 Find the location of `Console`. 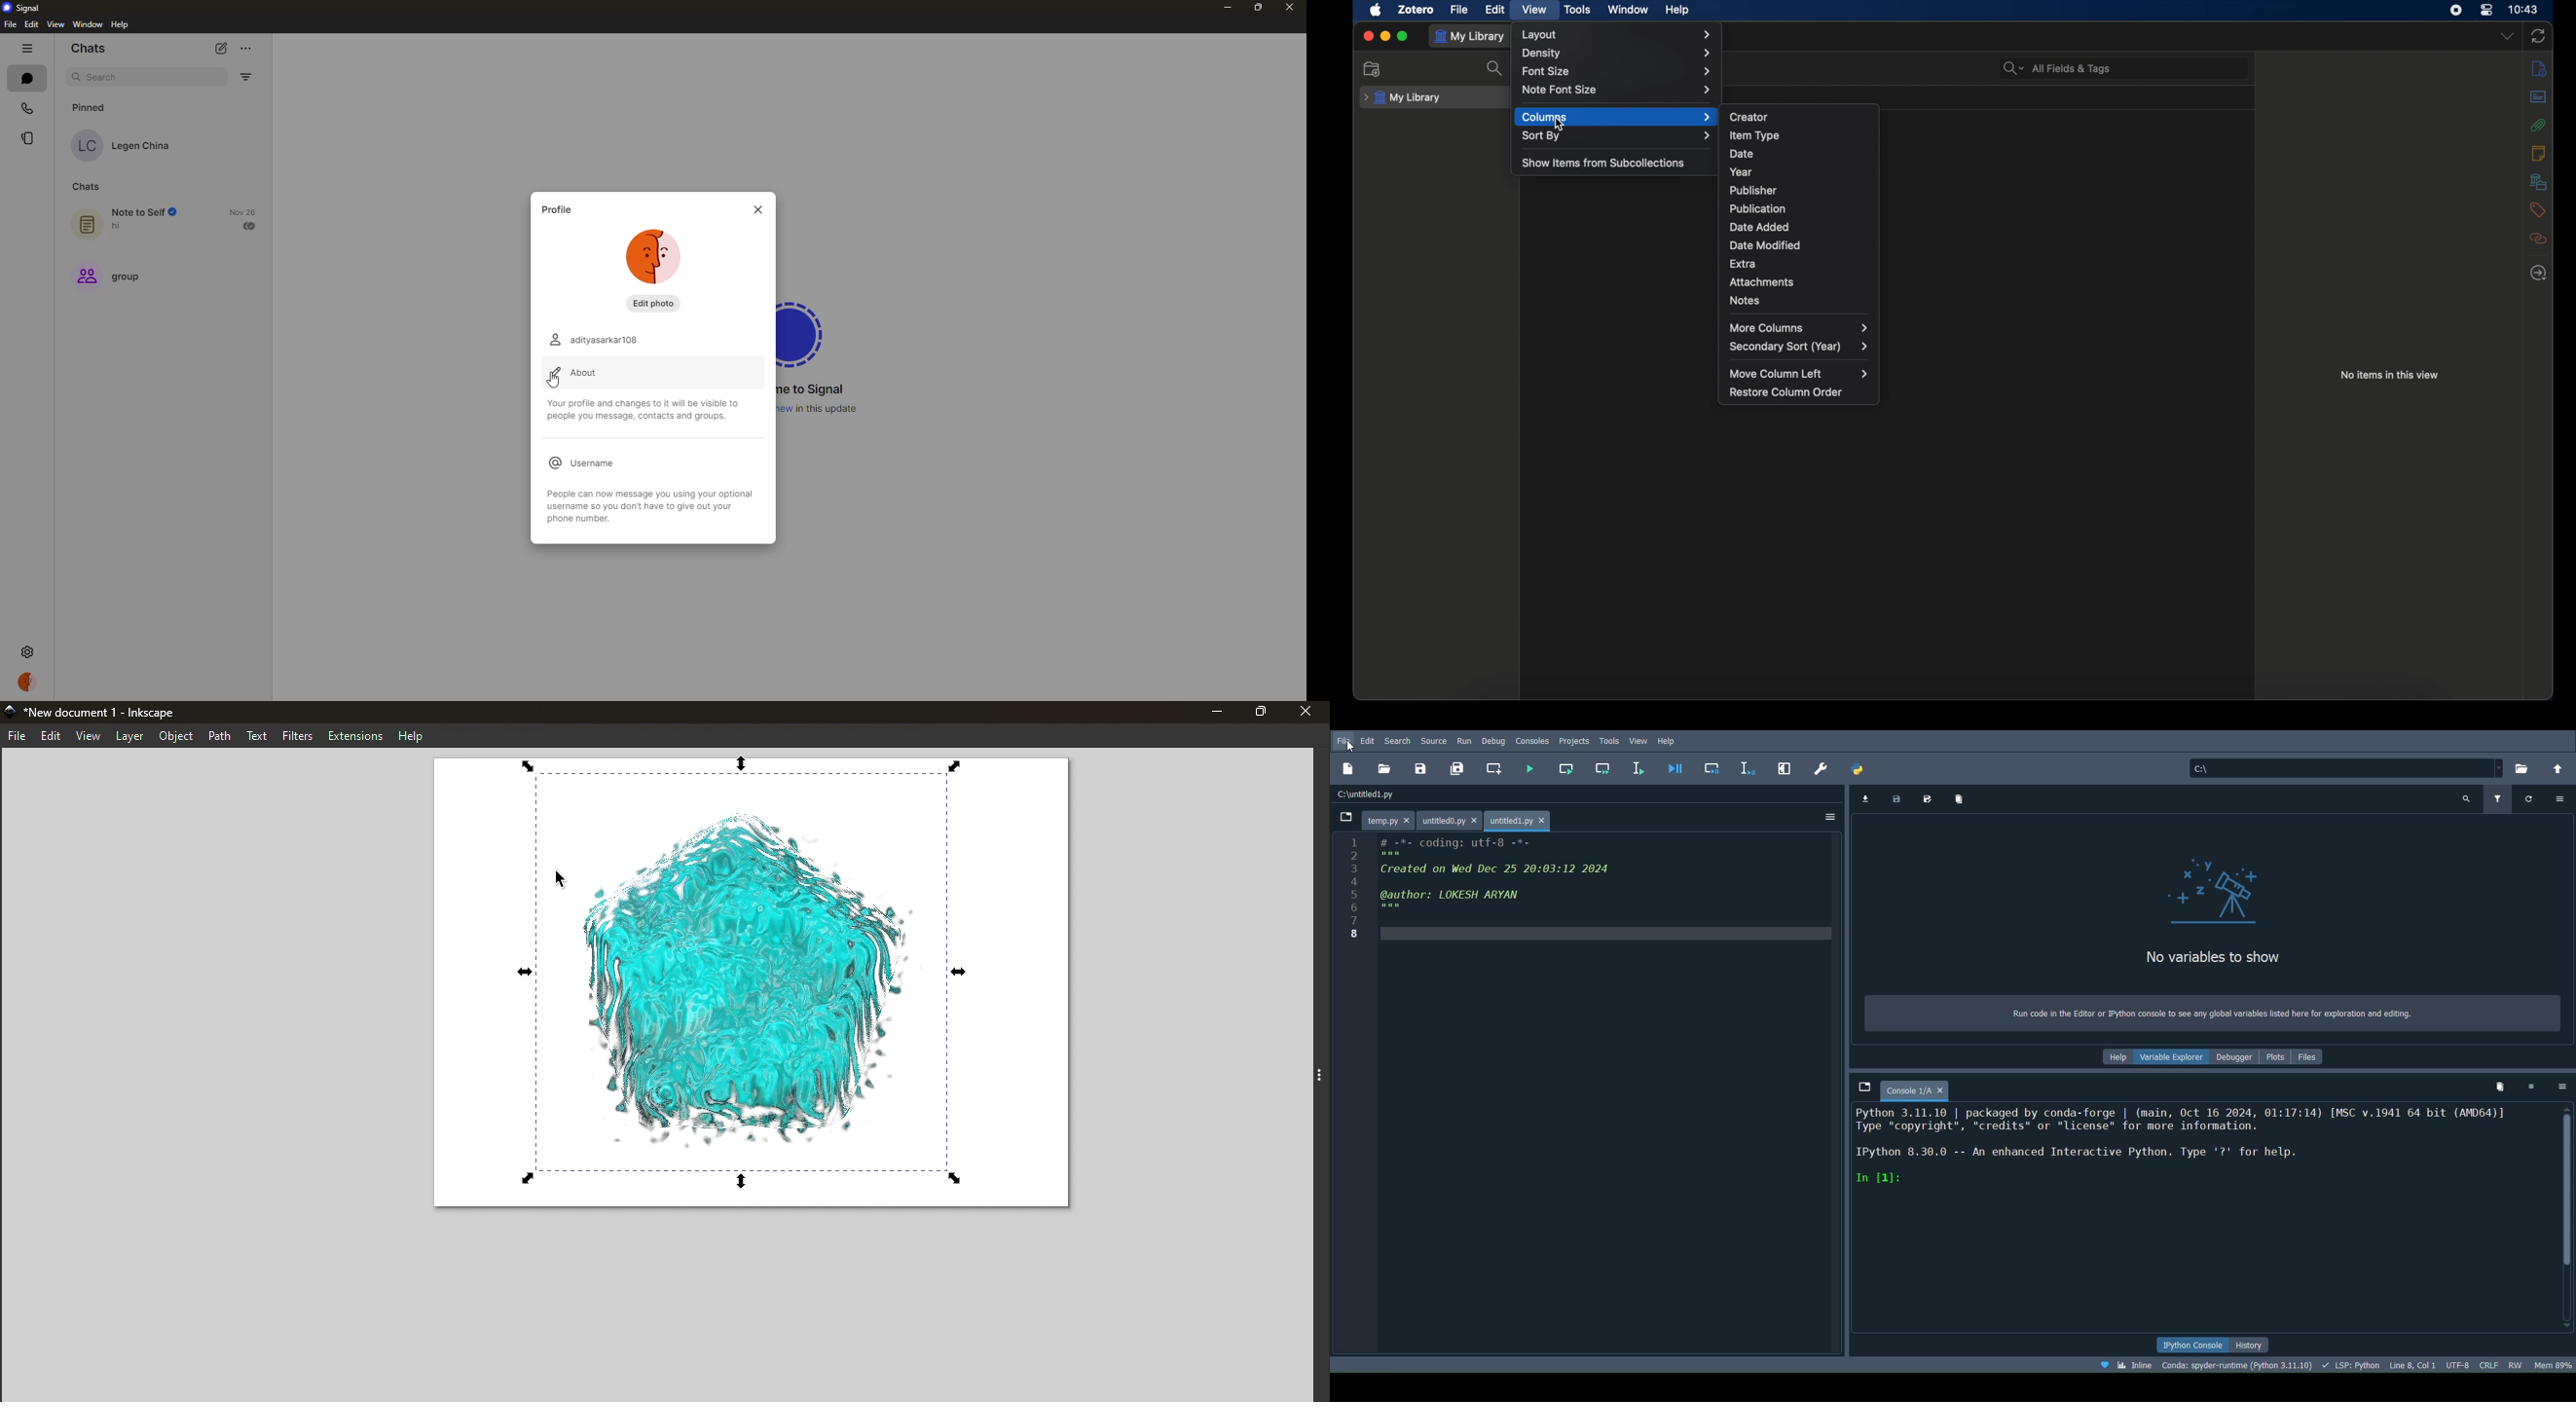

Console is located at coordinates (2202, 1220).